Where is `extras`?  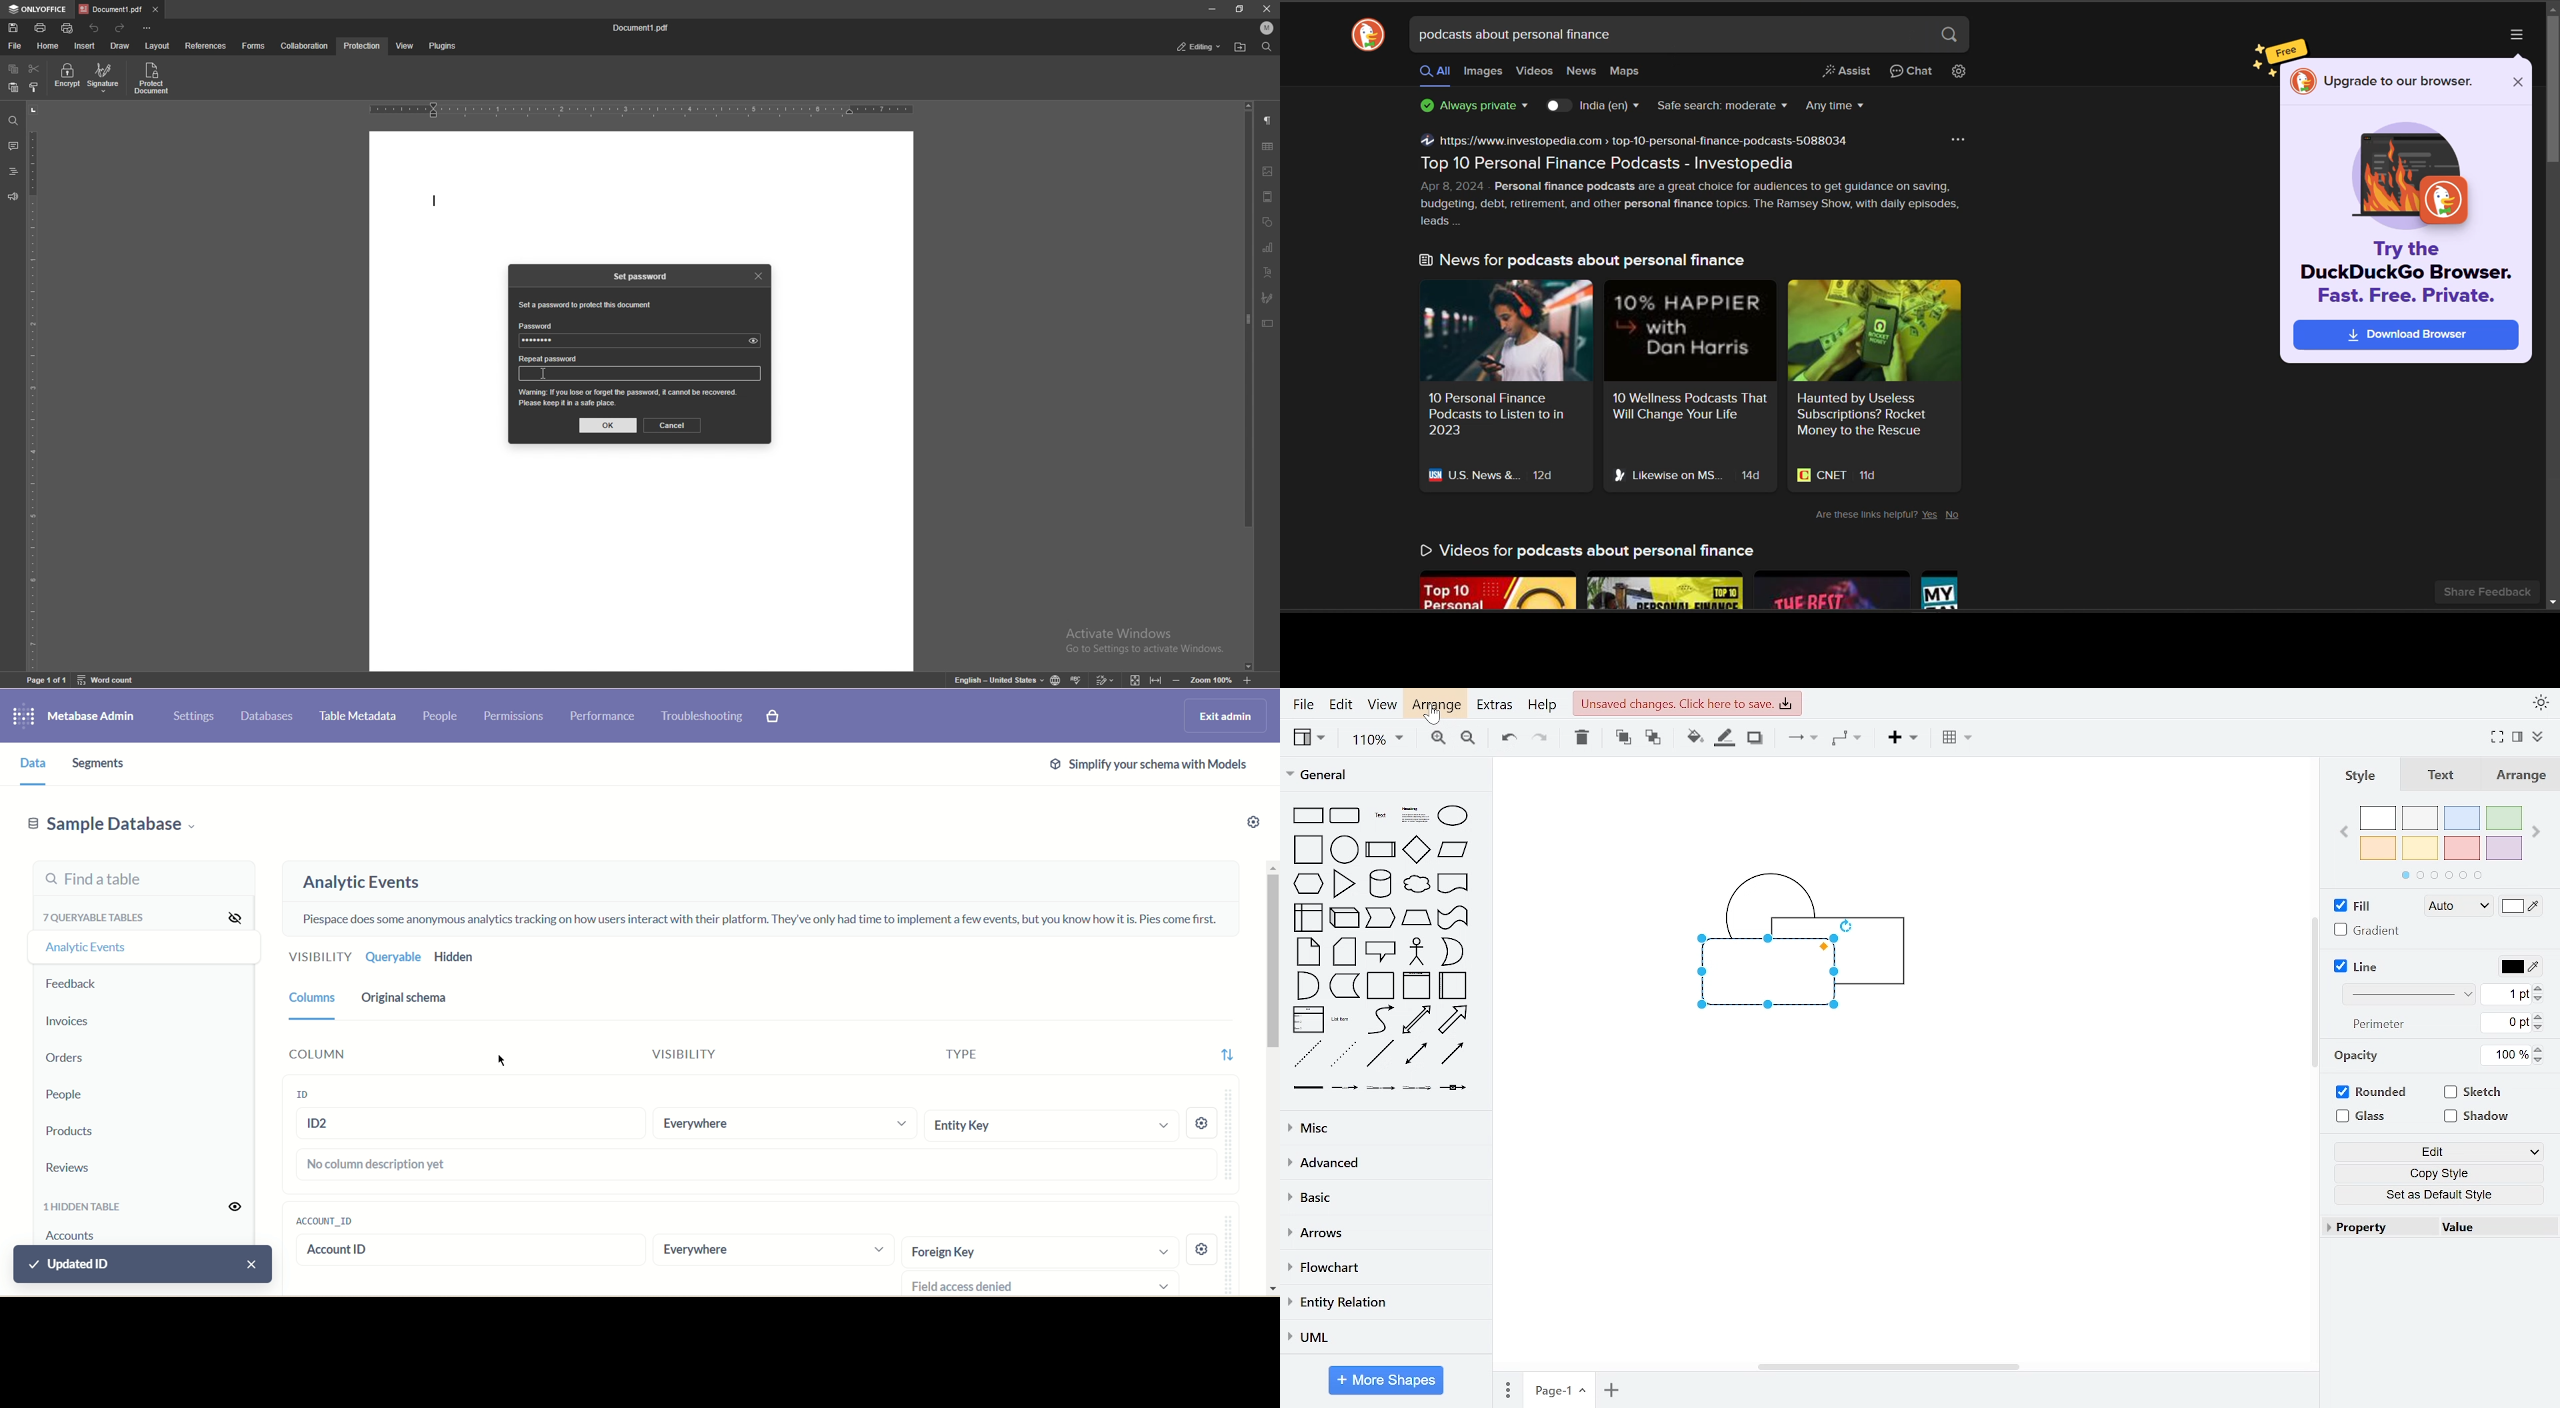
extras is located at coordinates (1496, 708).